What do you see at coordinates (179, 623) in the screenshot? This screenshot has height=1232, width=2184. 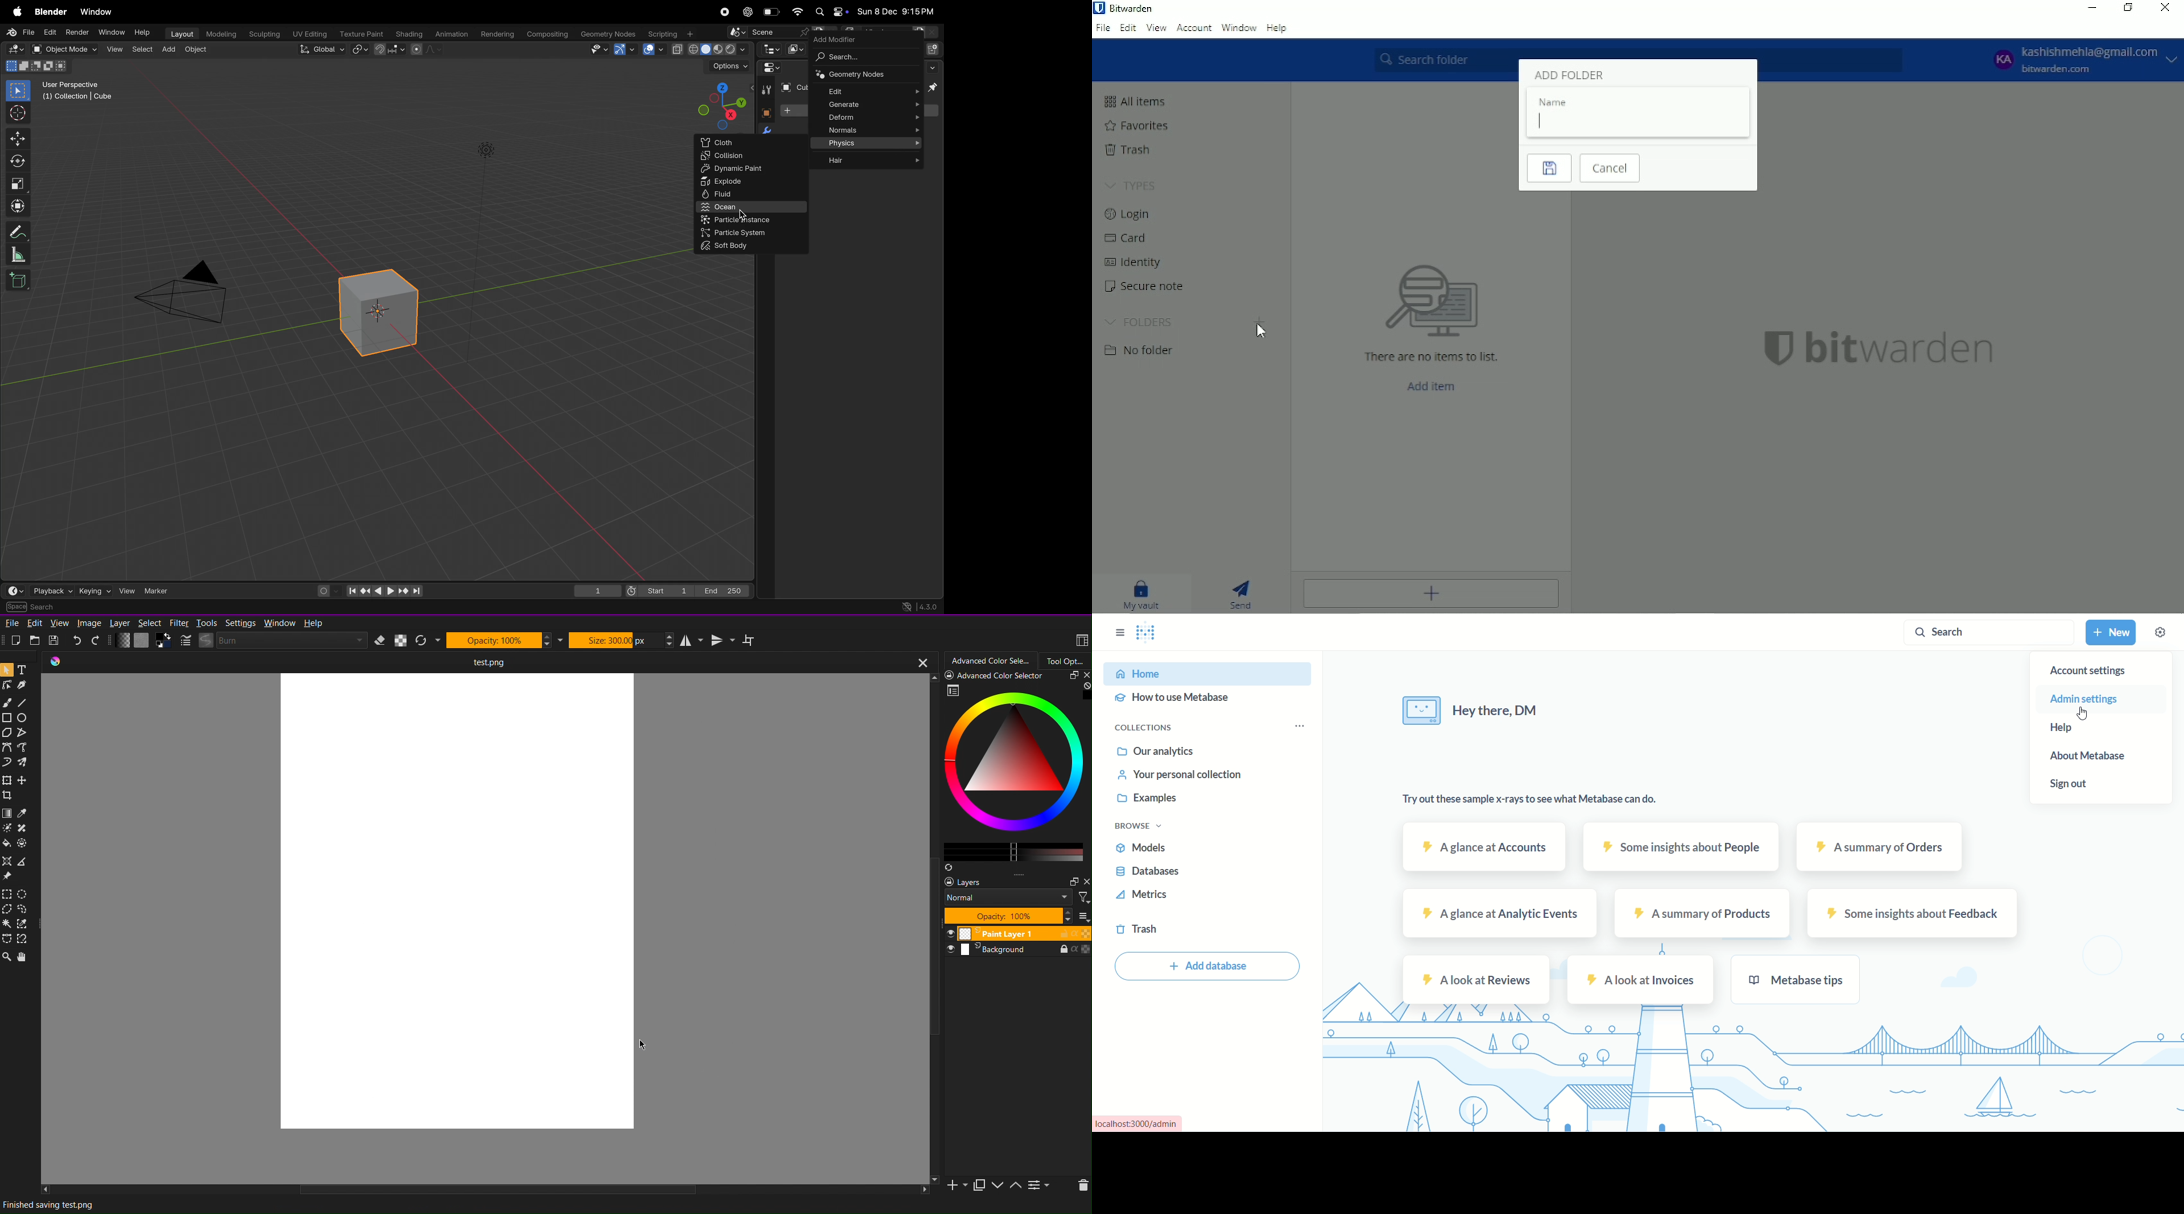 I see `Filter` at bounding box center [179, 623].